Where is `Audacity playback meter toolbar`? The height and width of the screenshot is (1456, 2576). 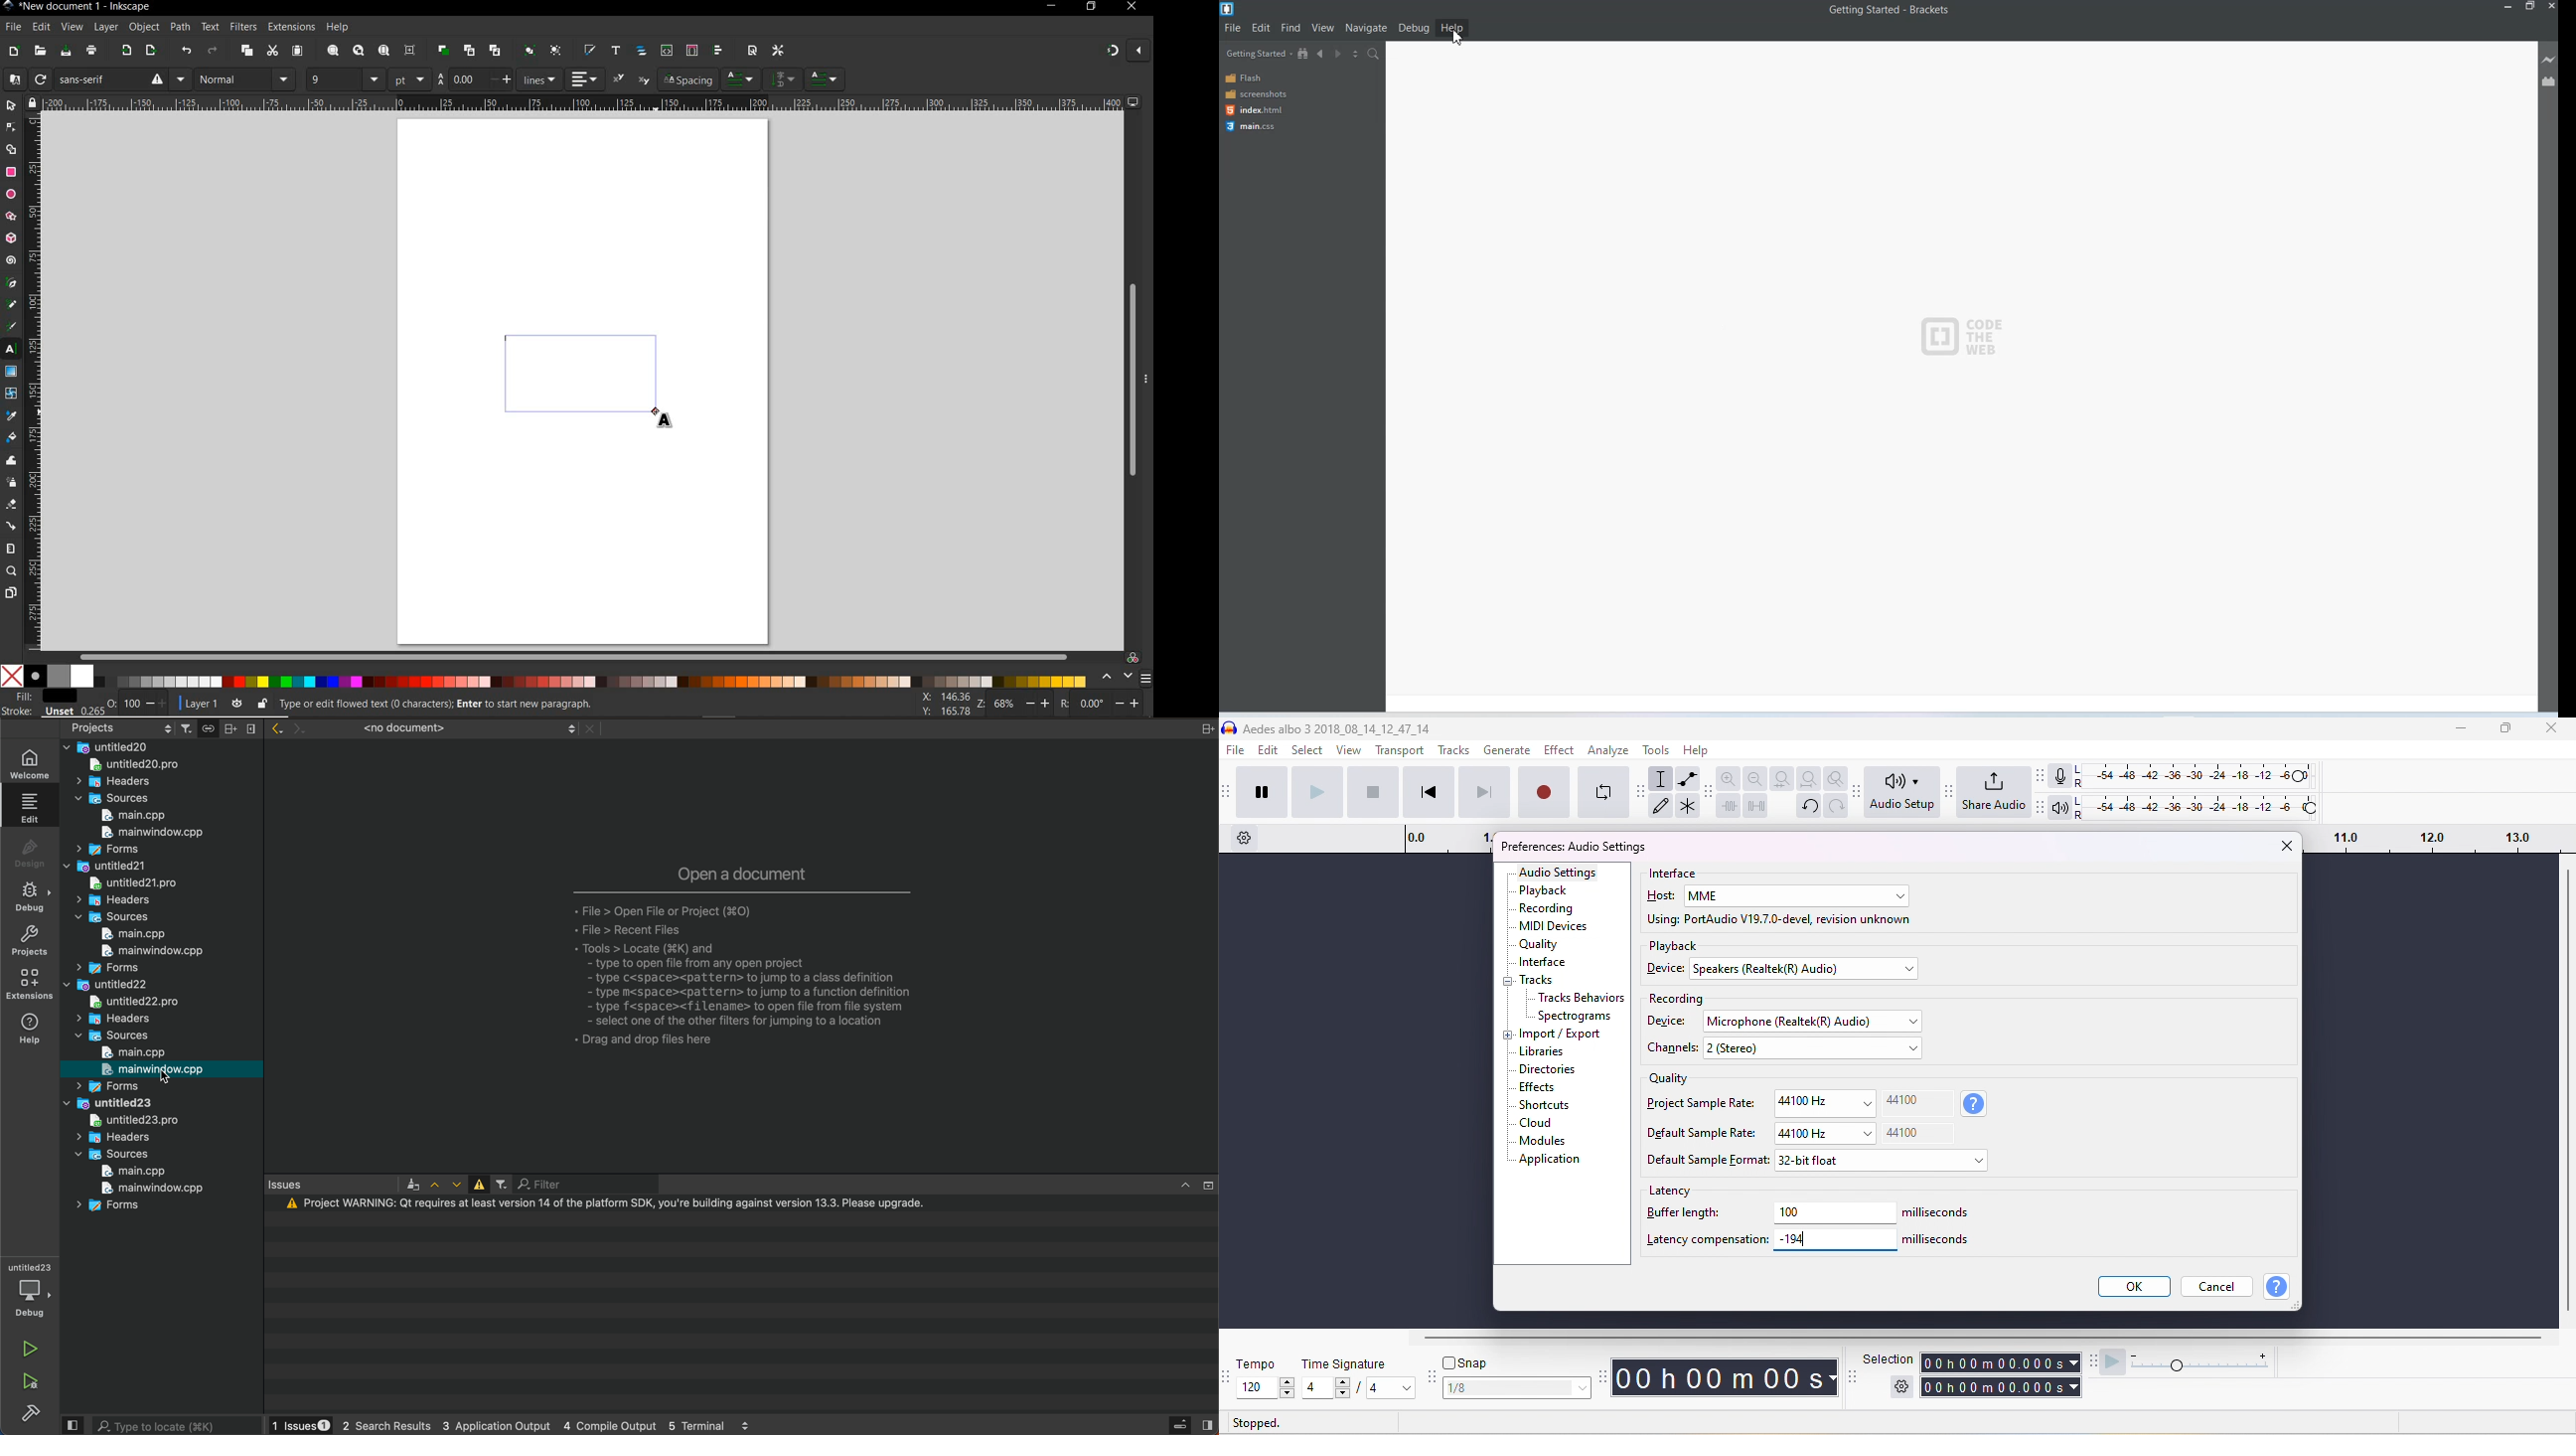 Audacity playback meter toolbar is located at coordinates (2042, 808).